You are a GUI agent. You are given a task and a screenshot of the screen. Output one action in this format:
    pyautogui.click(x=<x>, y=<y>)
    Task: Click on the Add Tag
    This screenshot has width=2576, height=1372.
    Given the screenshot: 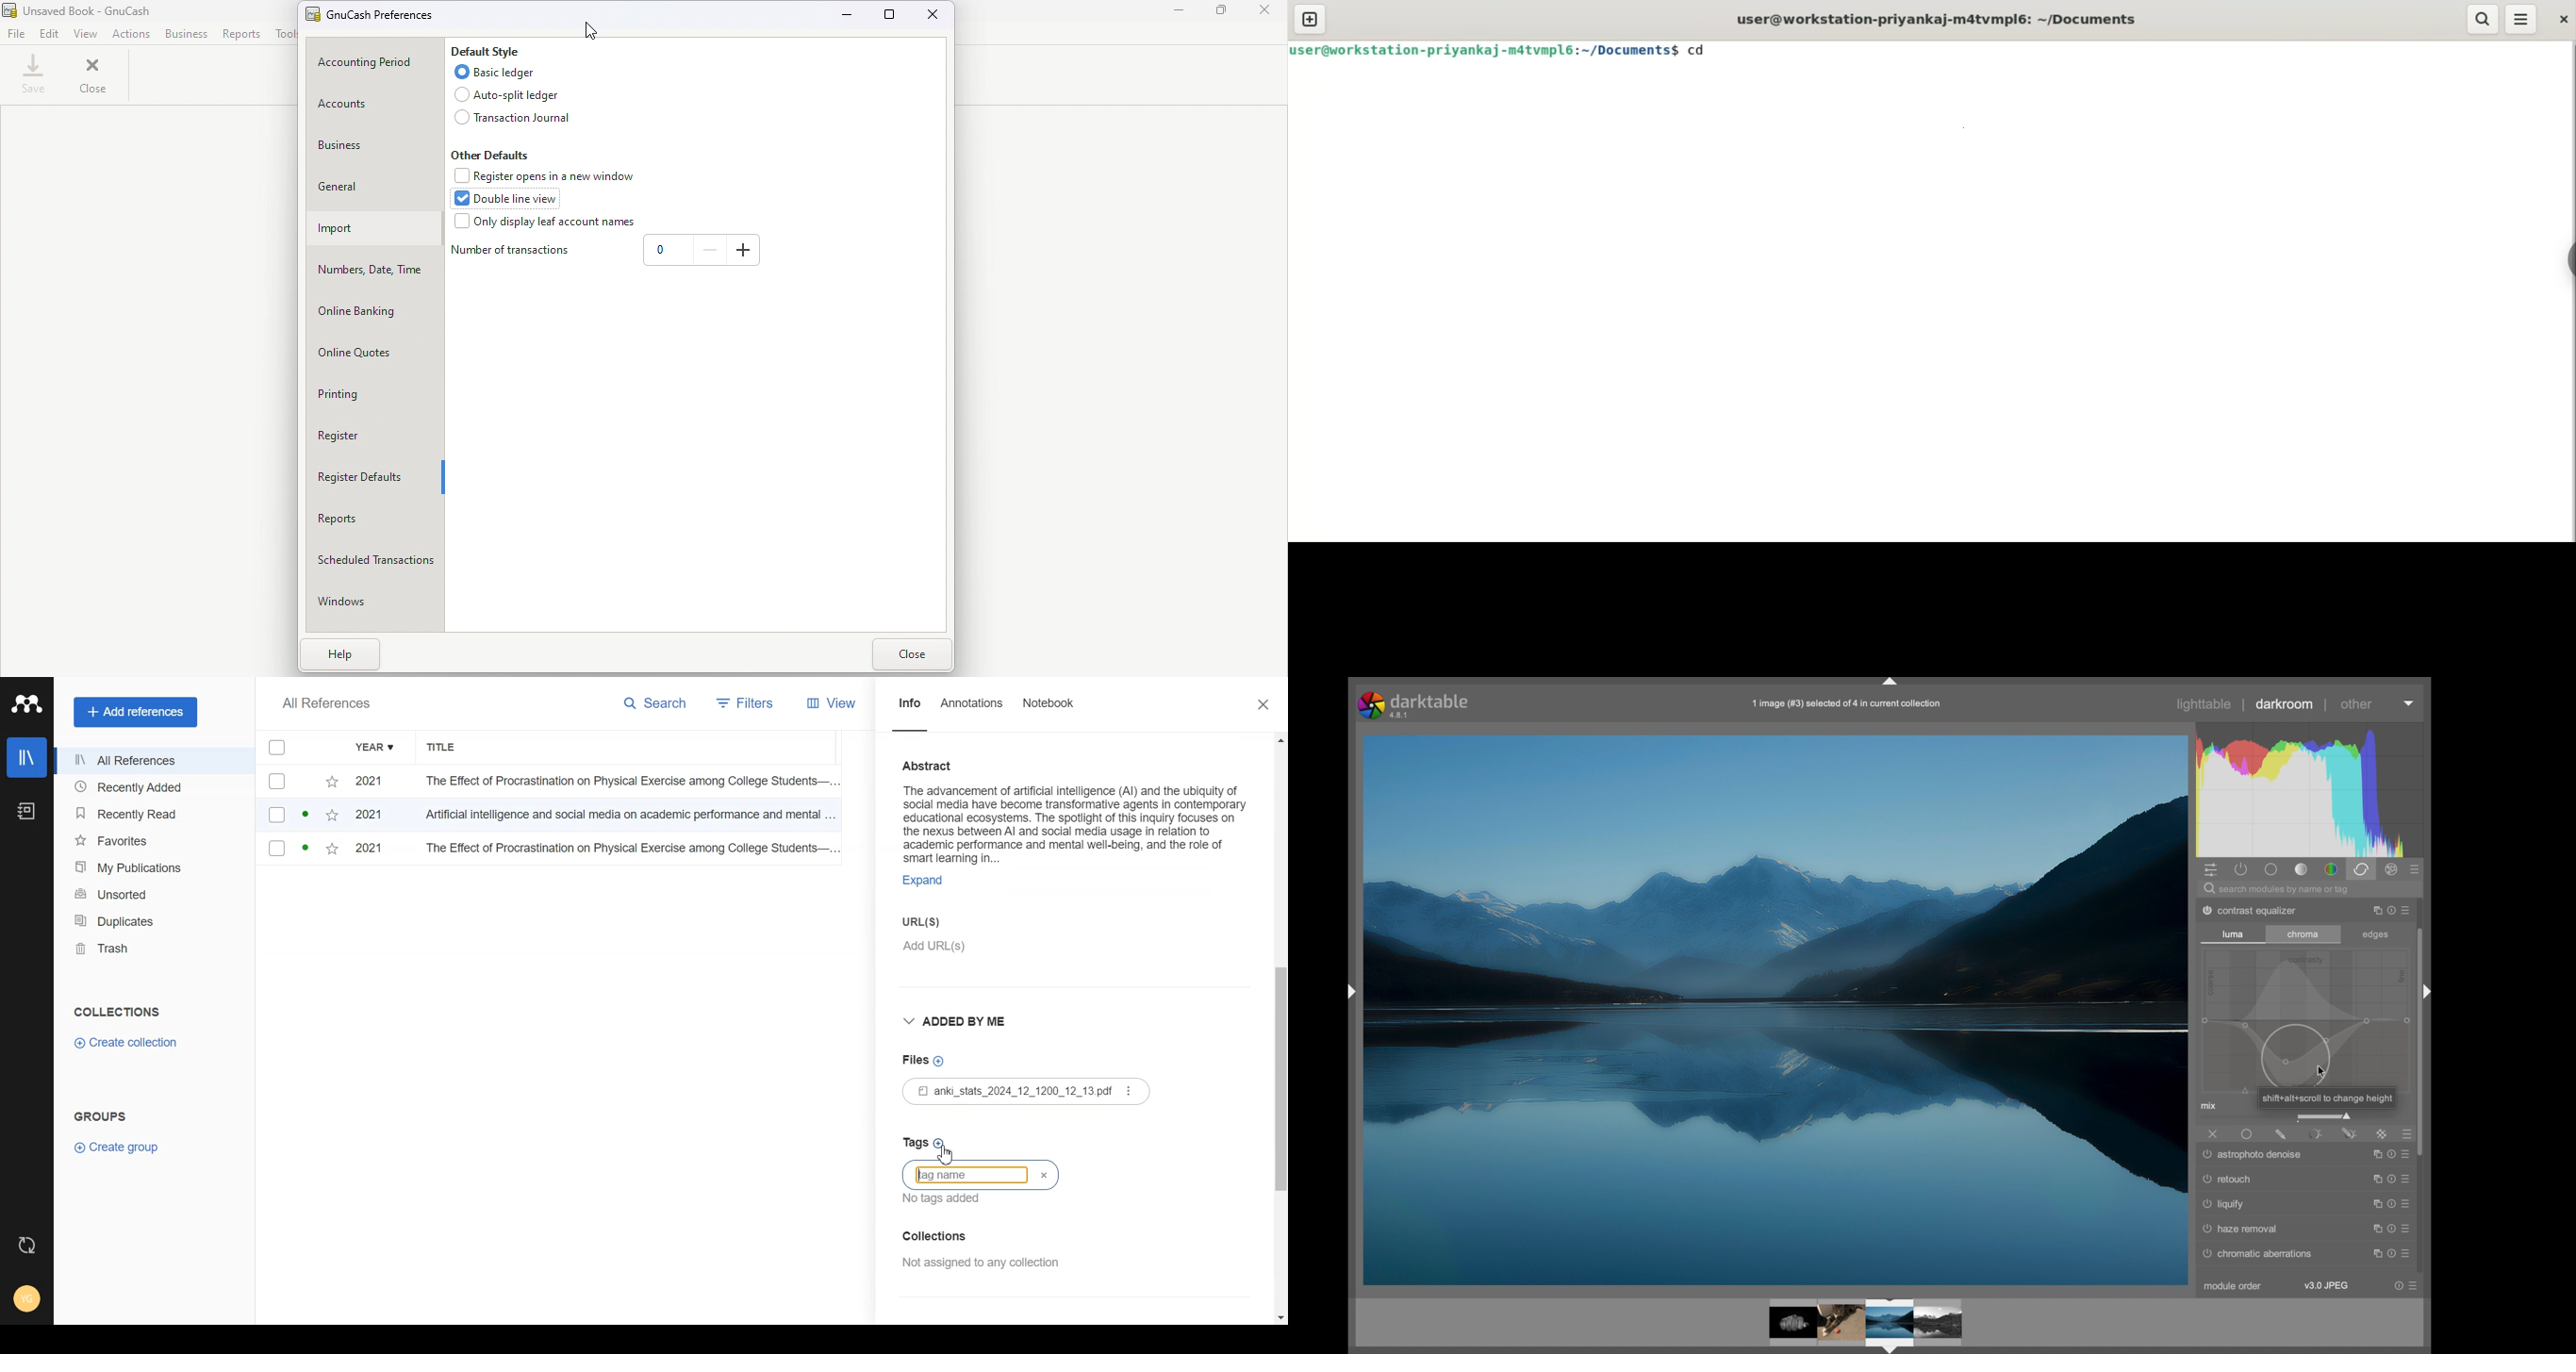 What is the action you would take?
    pyautogui.click(x=967, y=1143)
    